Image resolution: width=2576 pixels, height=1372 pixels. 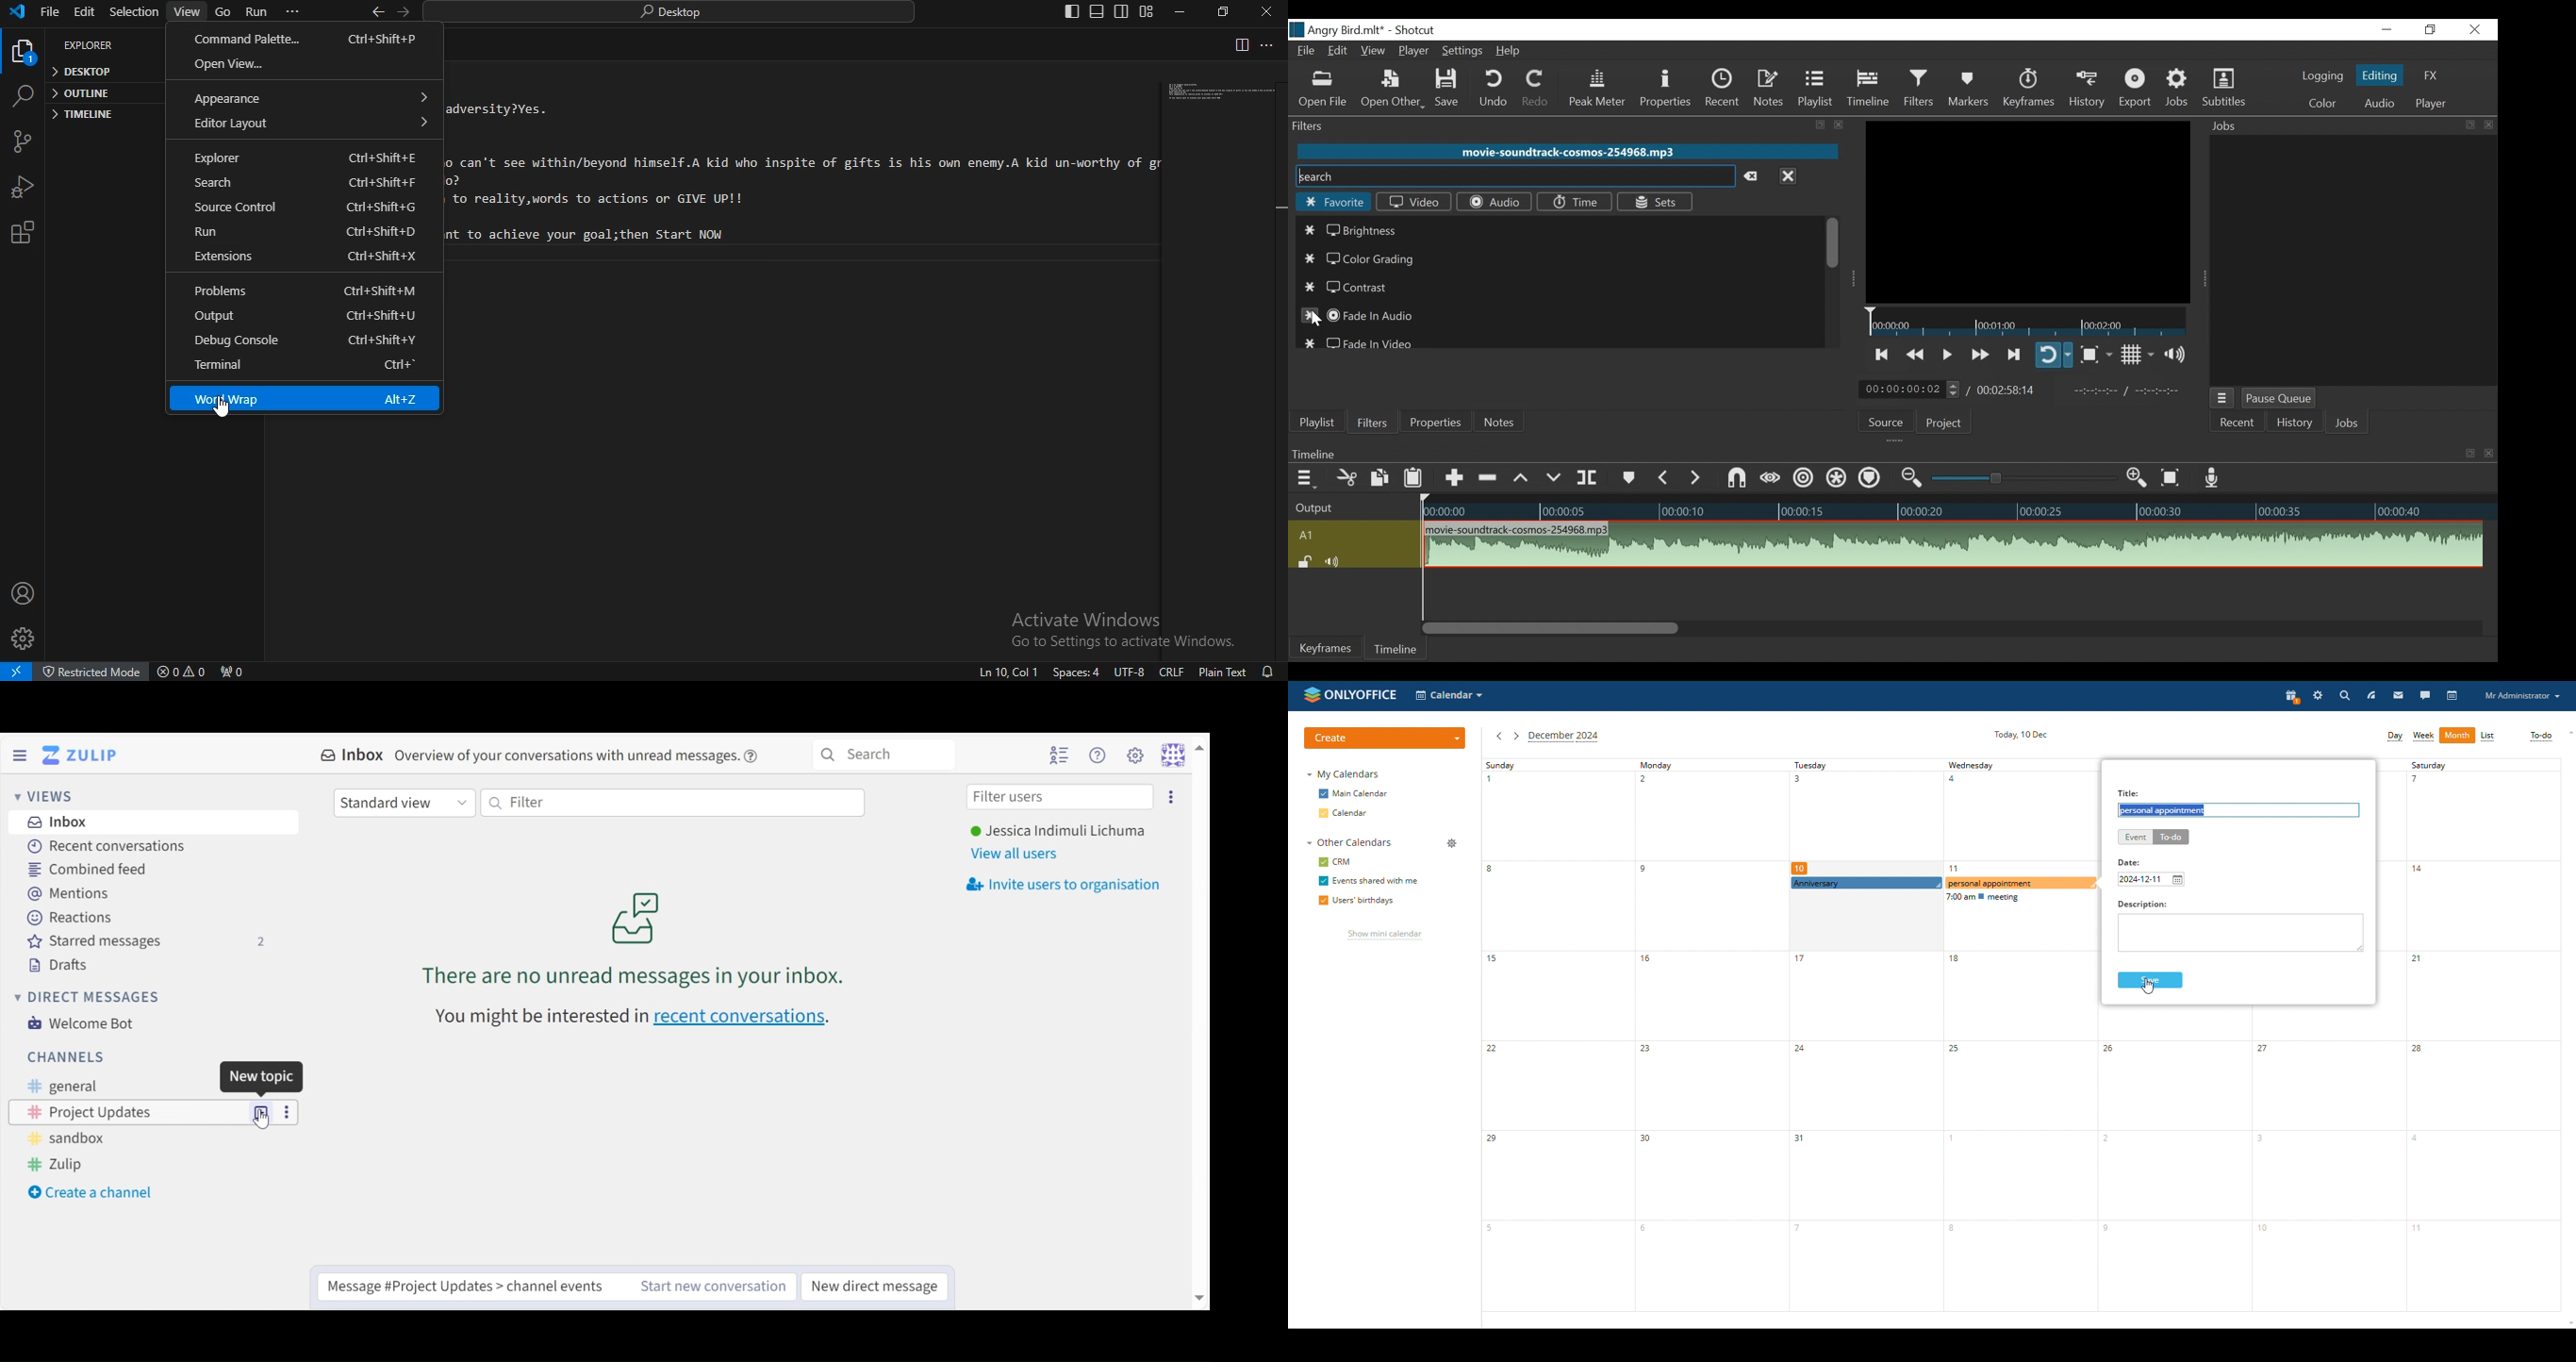 I want to click on Filter users, so click(x=1061, y=798).